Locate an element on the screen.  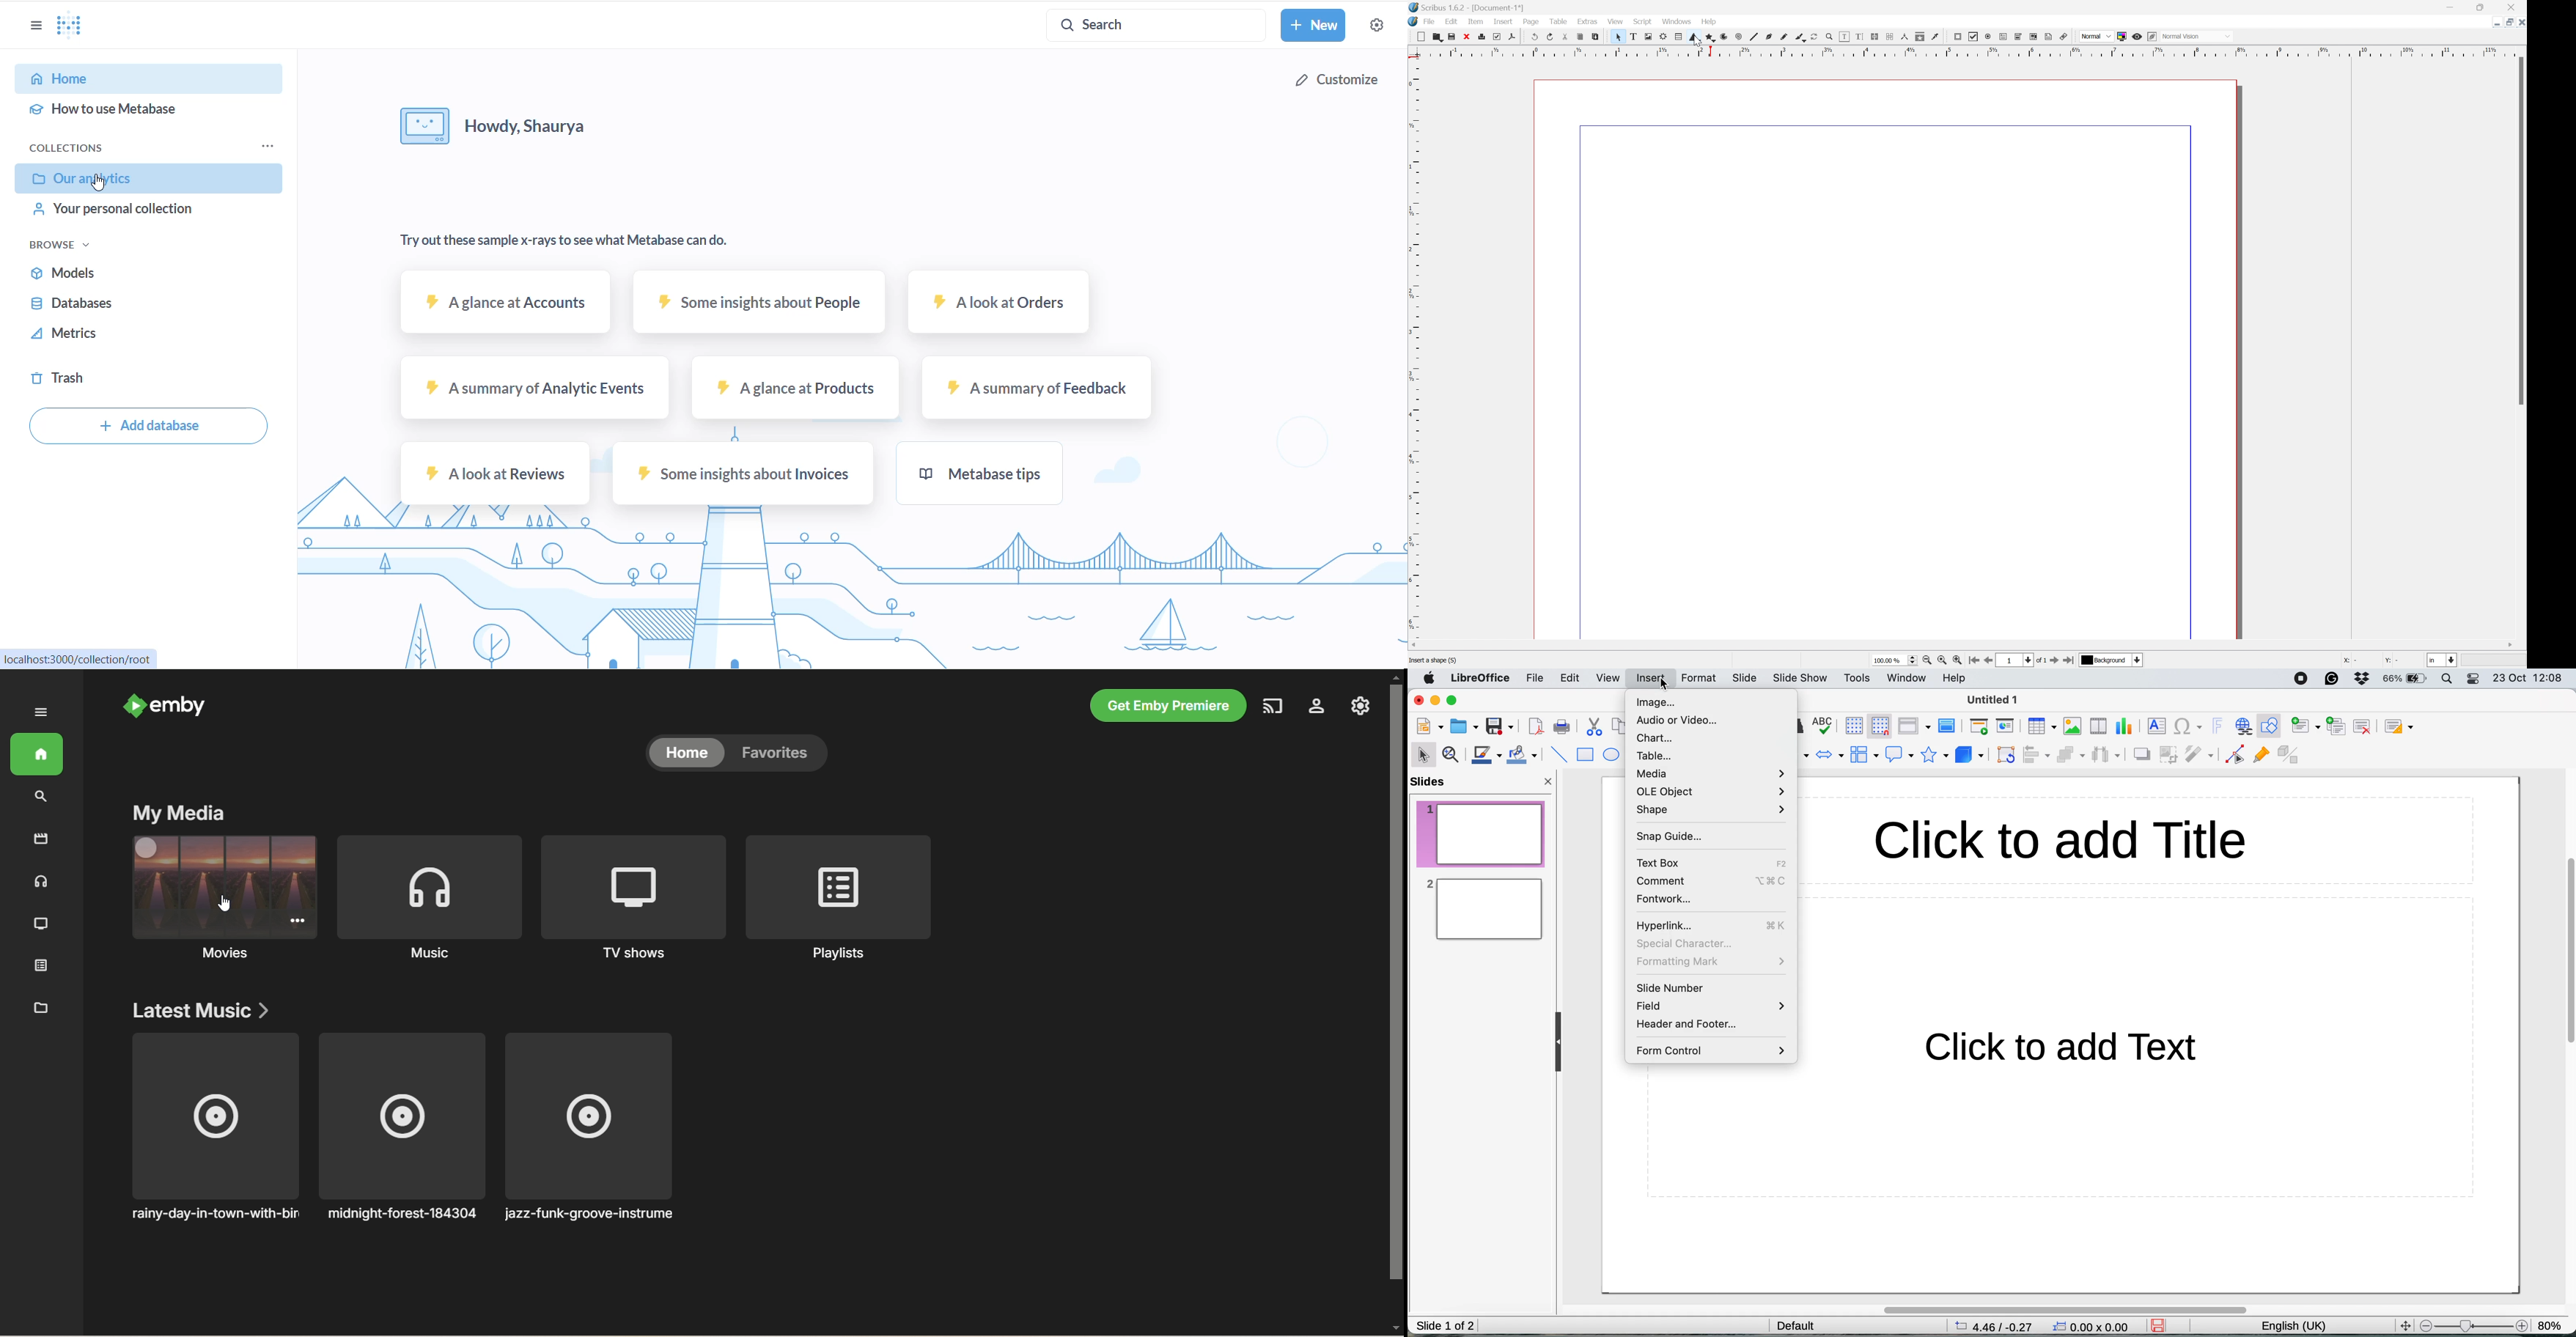
Go to last page is located at coordinates (2070, 661).